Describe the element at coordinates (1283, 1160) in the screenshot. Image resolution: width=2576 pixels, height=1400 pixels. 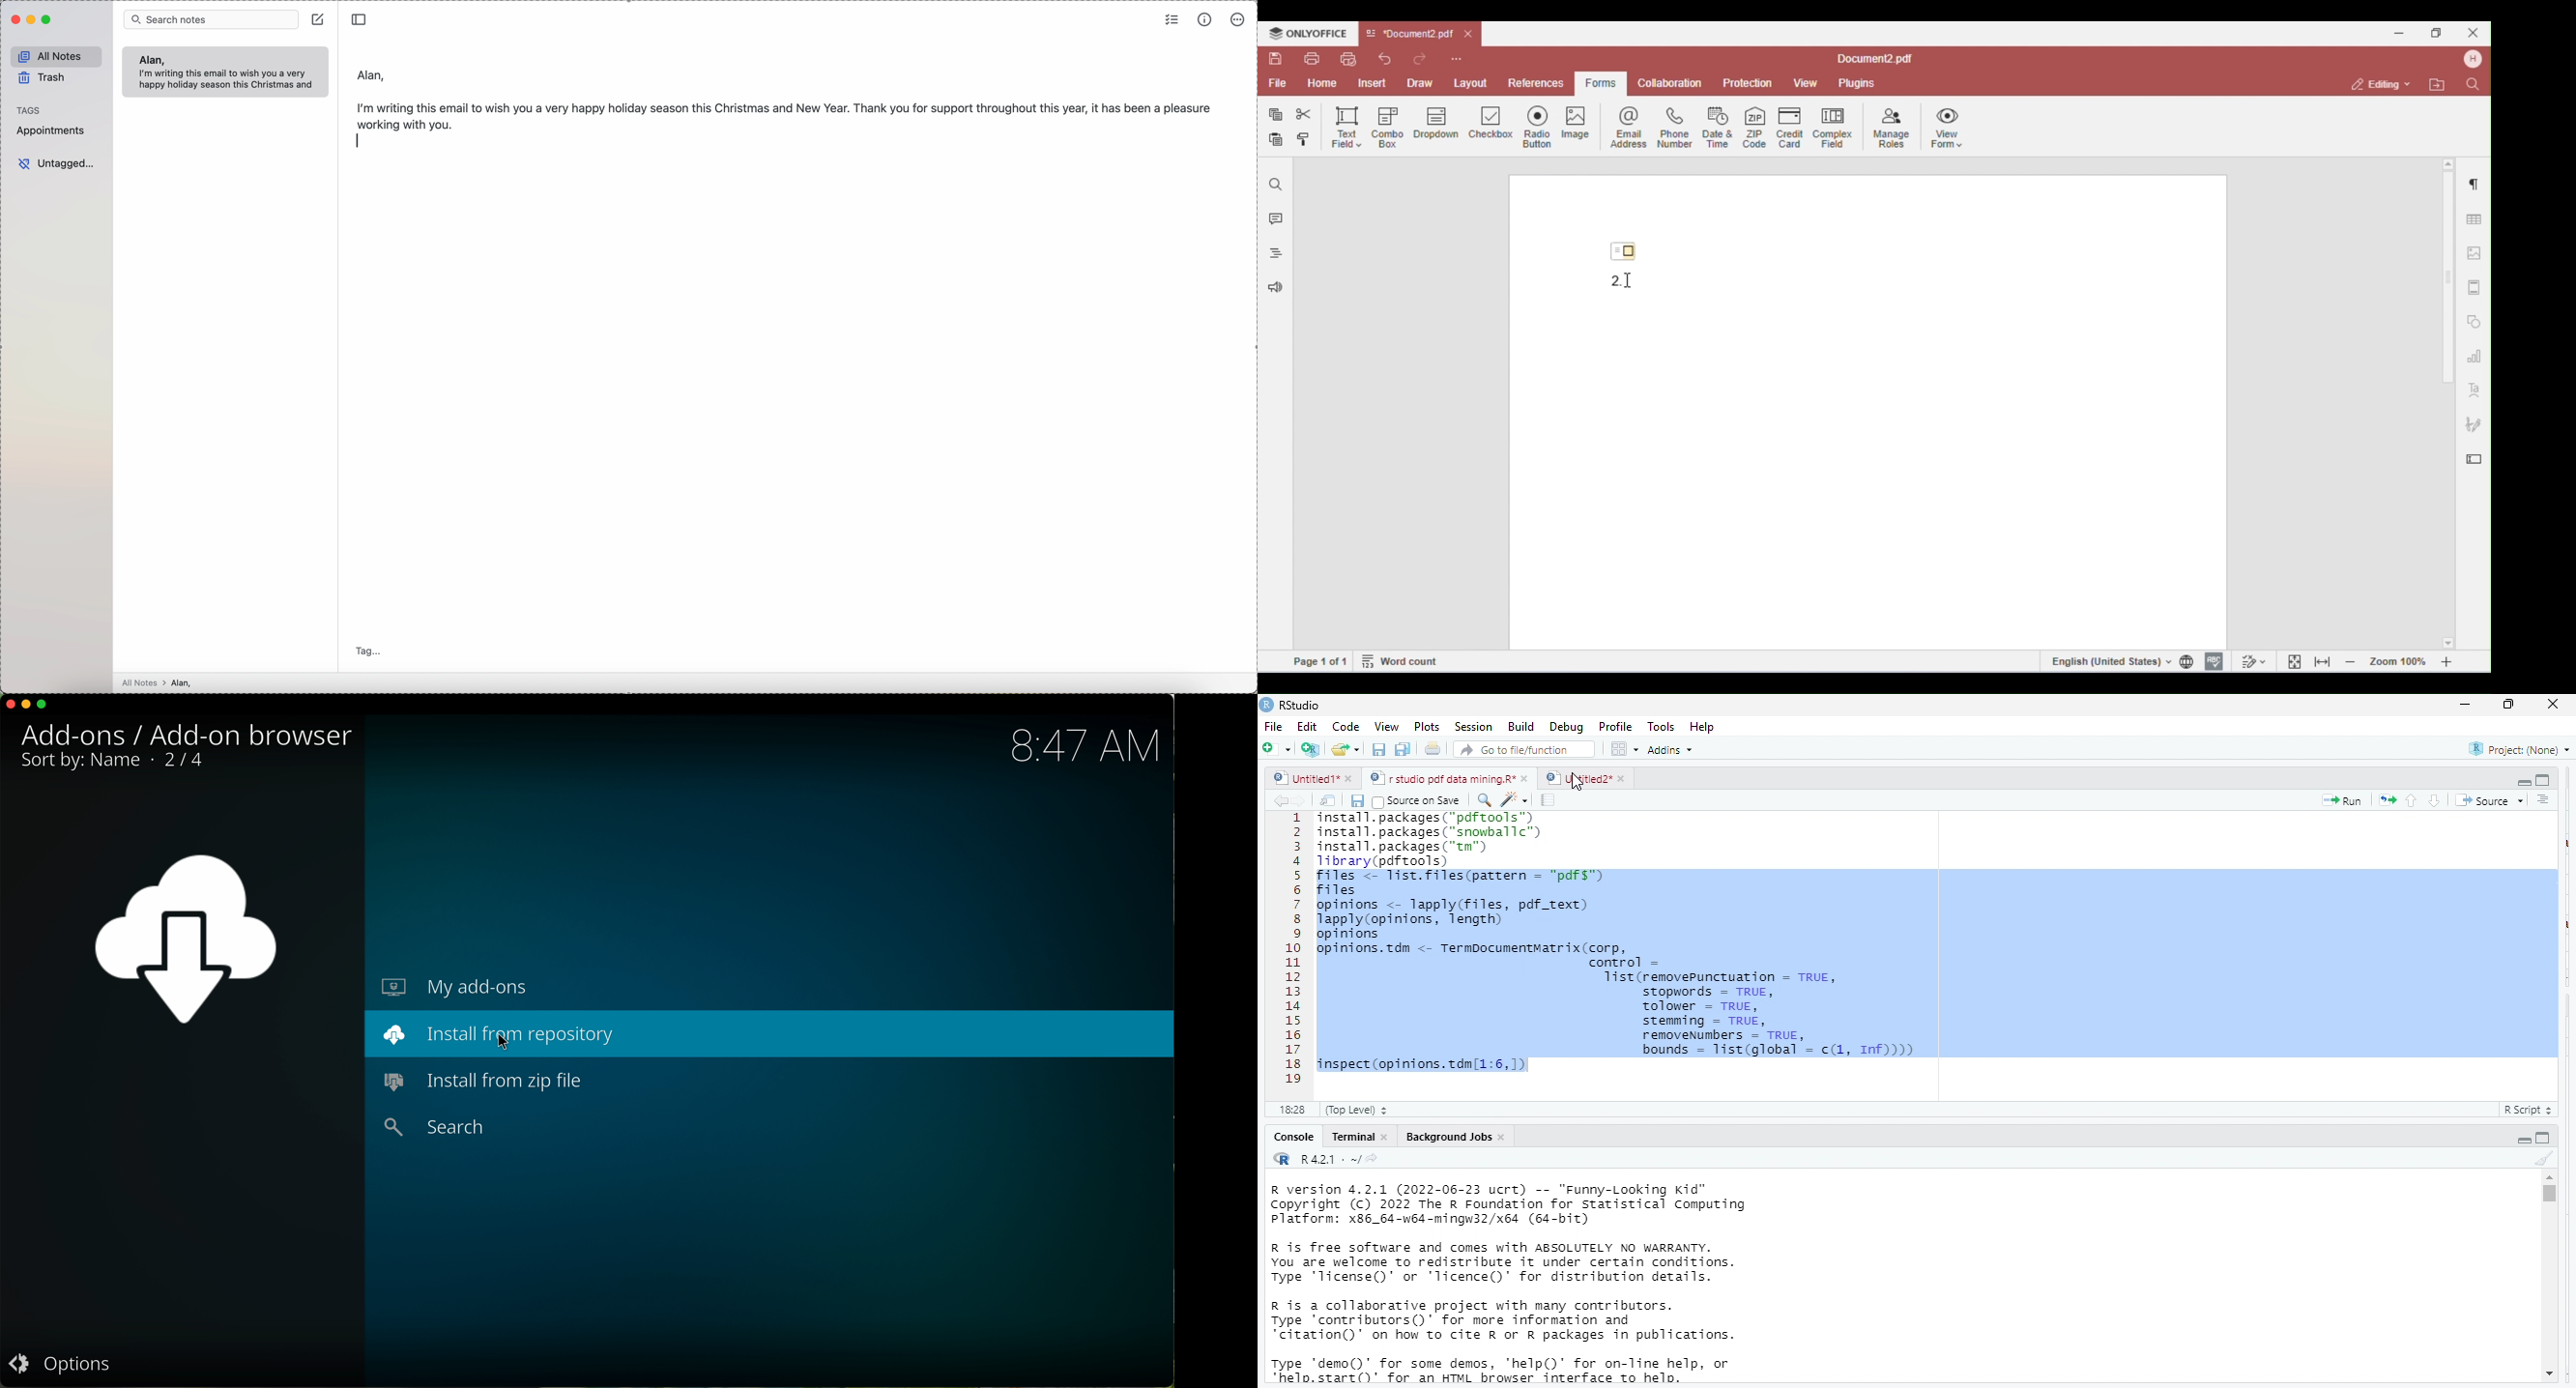
I see `rs studio` at that location.